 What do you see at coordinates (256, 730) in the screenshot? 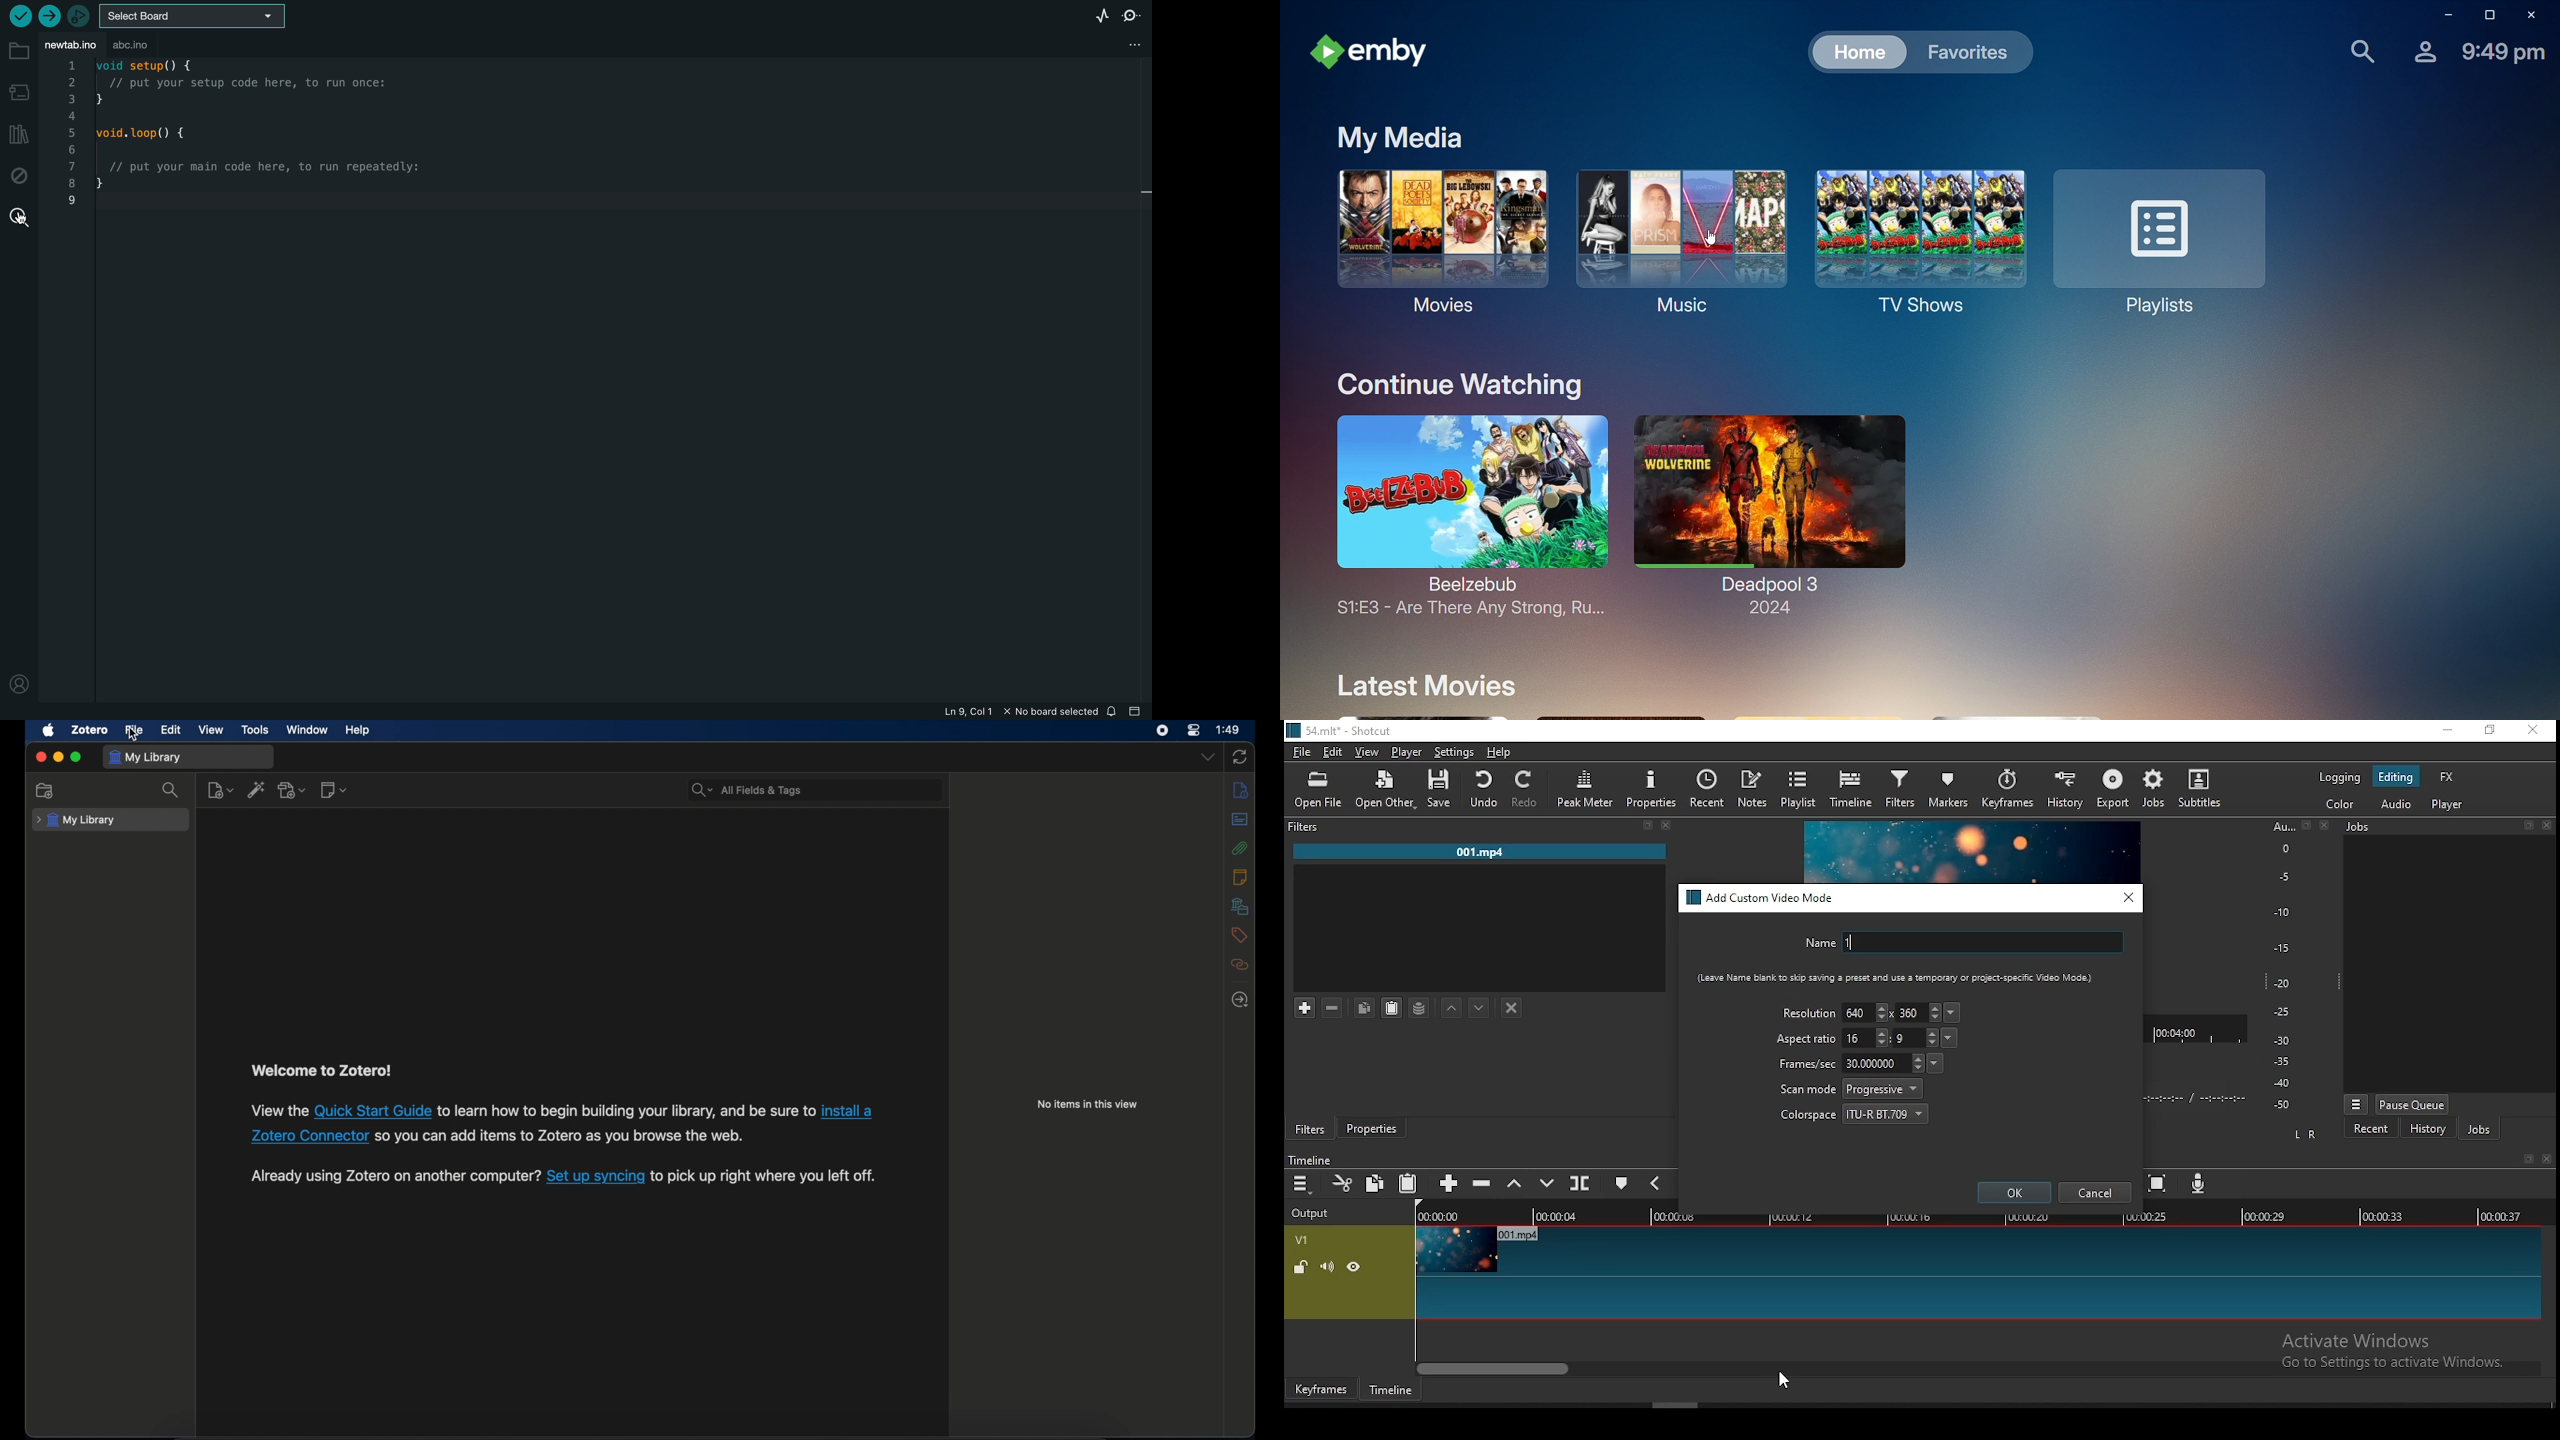
I see `tools` at bounding box center [256, 730].